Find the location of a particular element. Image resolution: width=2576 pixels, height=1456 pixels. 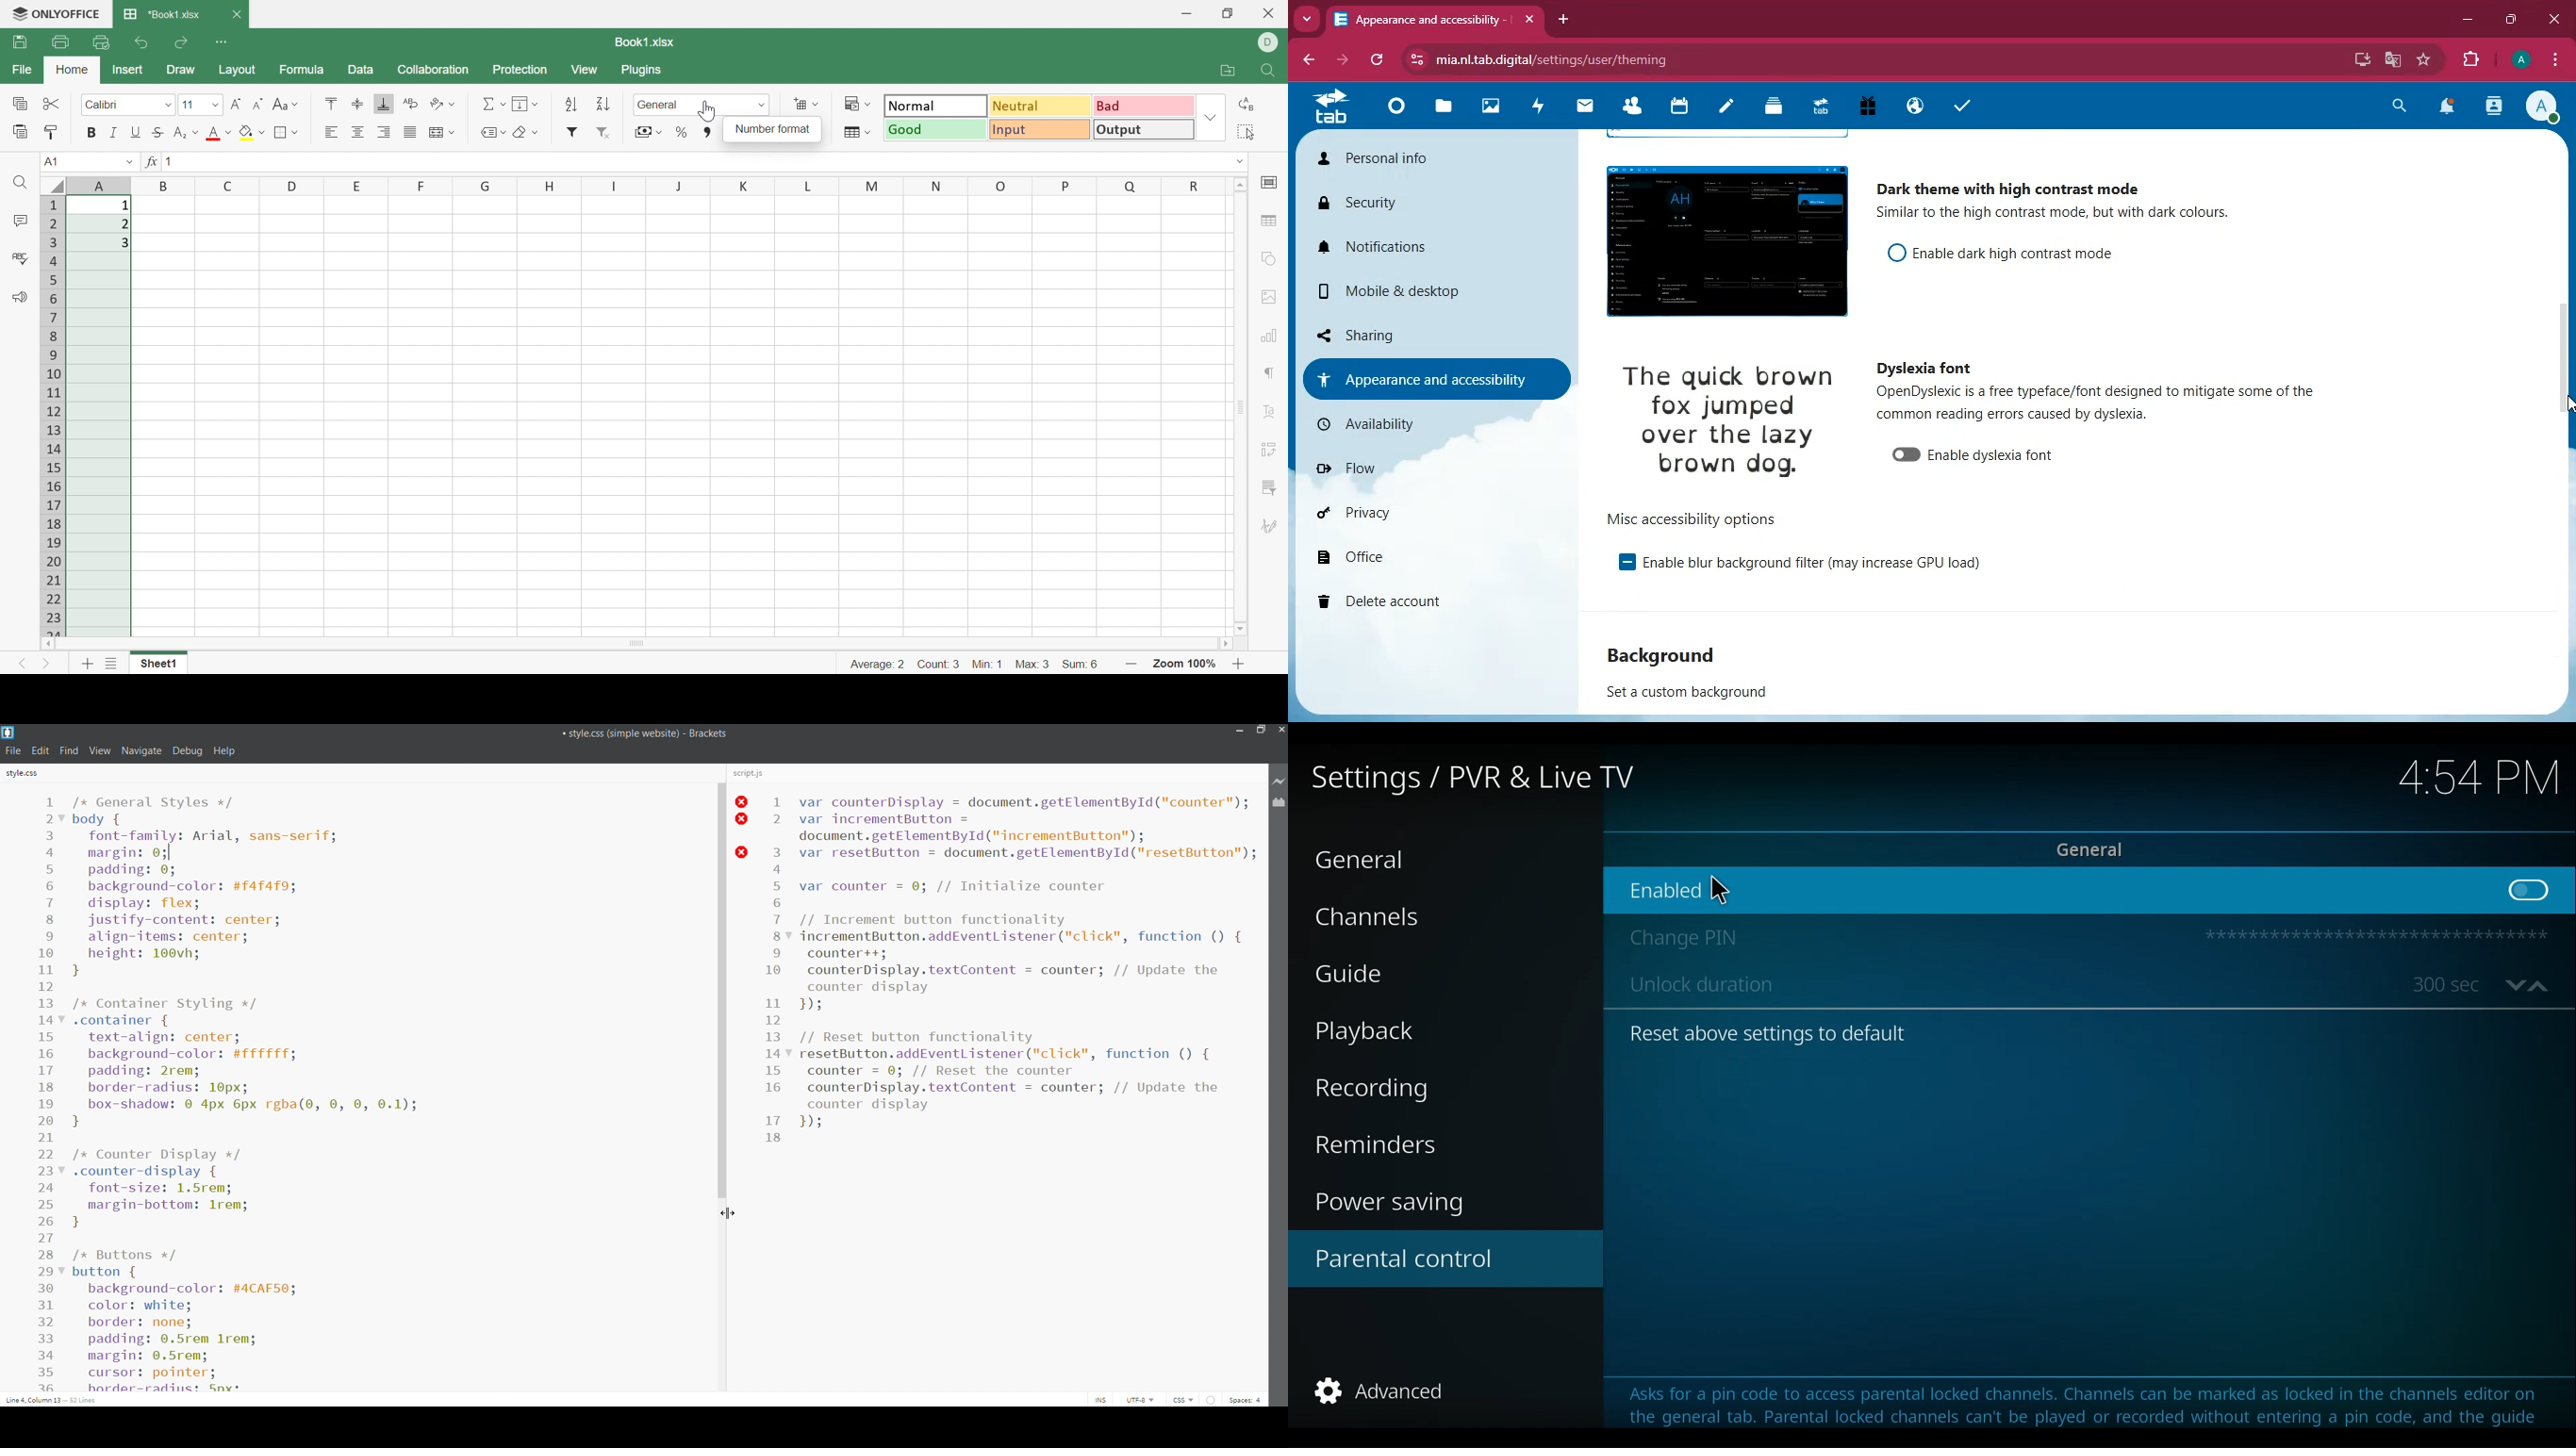

Reminders is located at coordinates (1379, 1145).